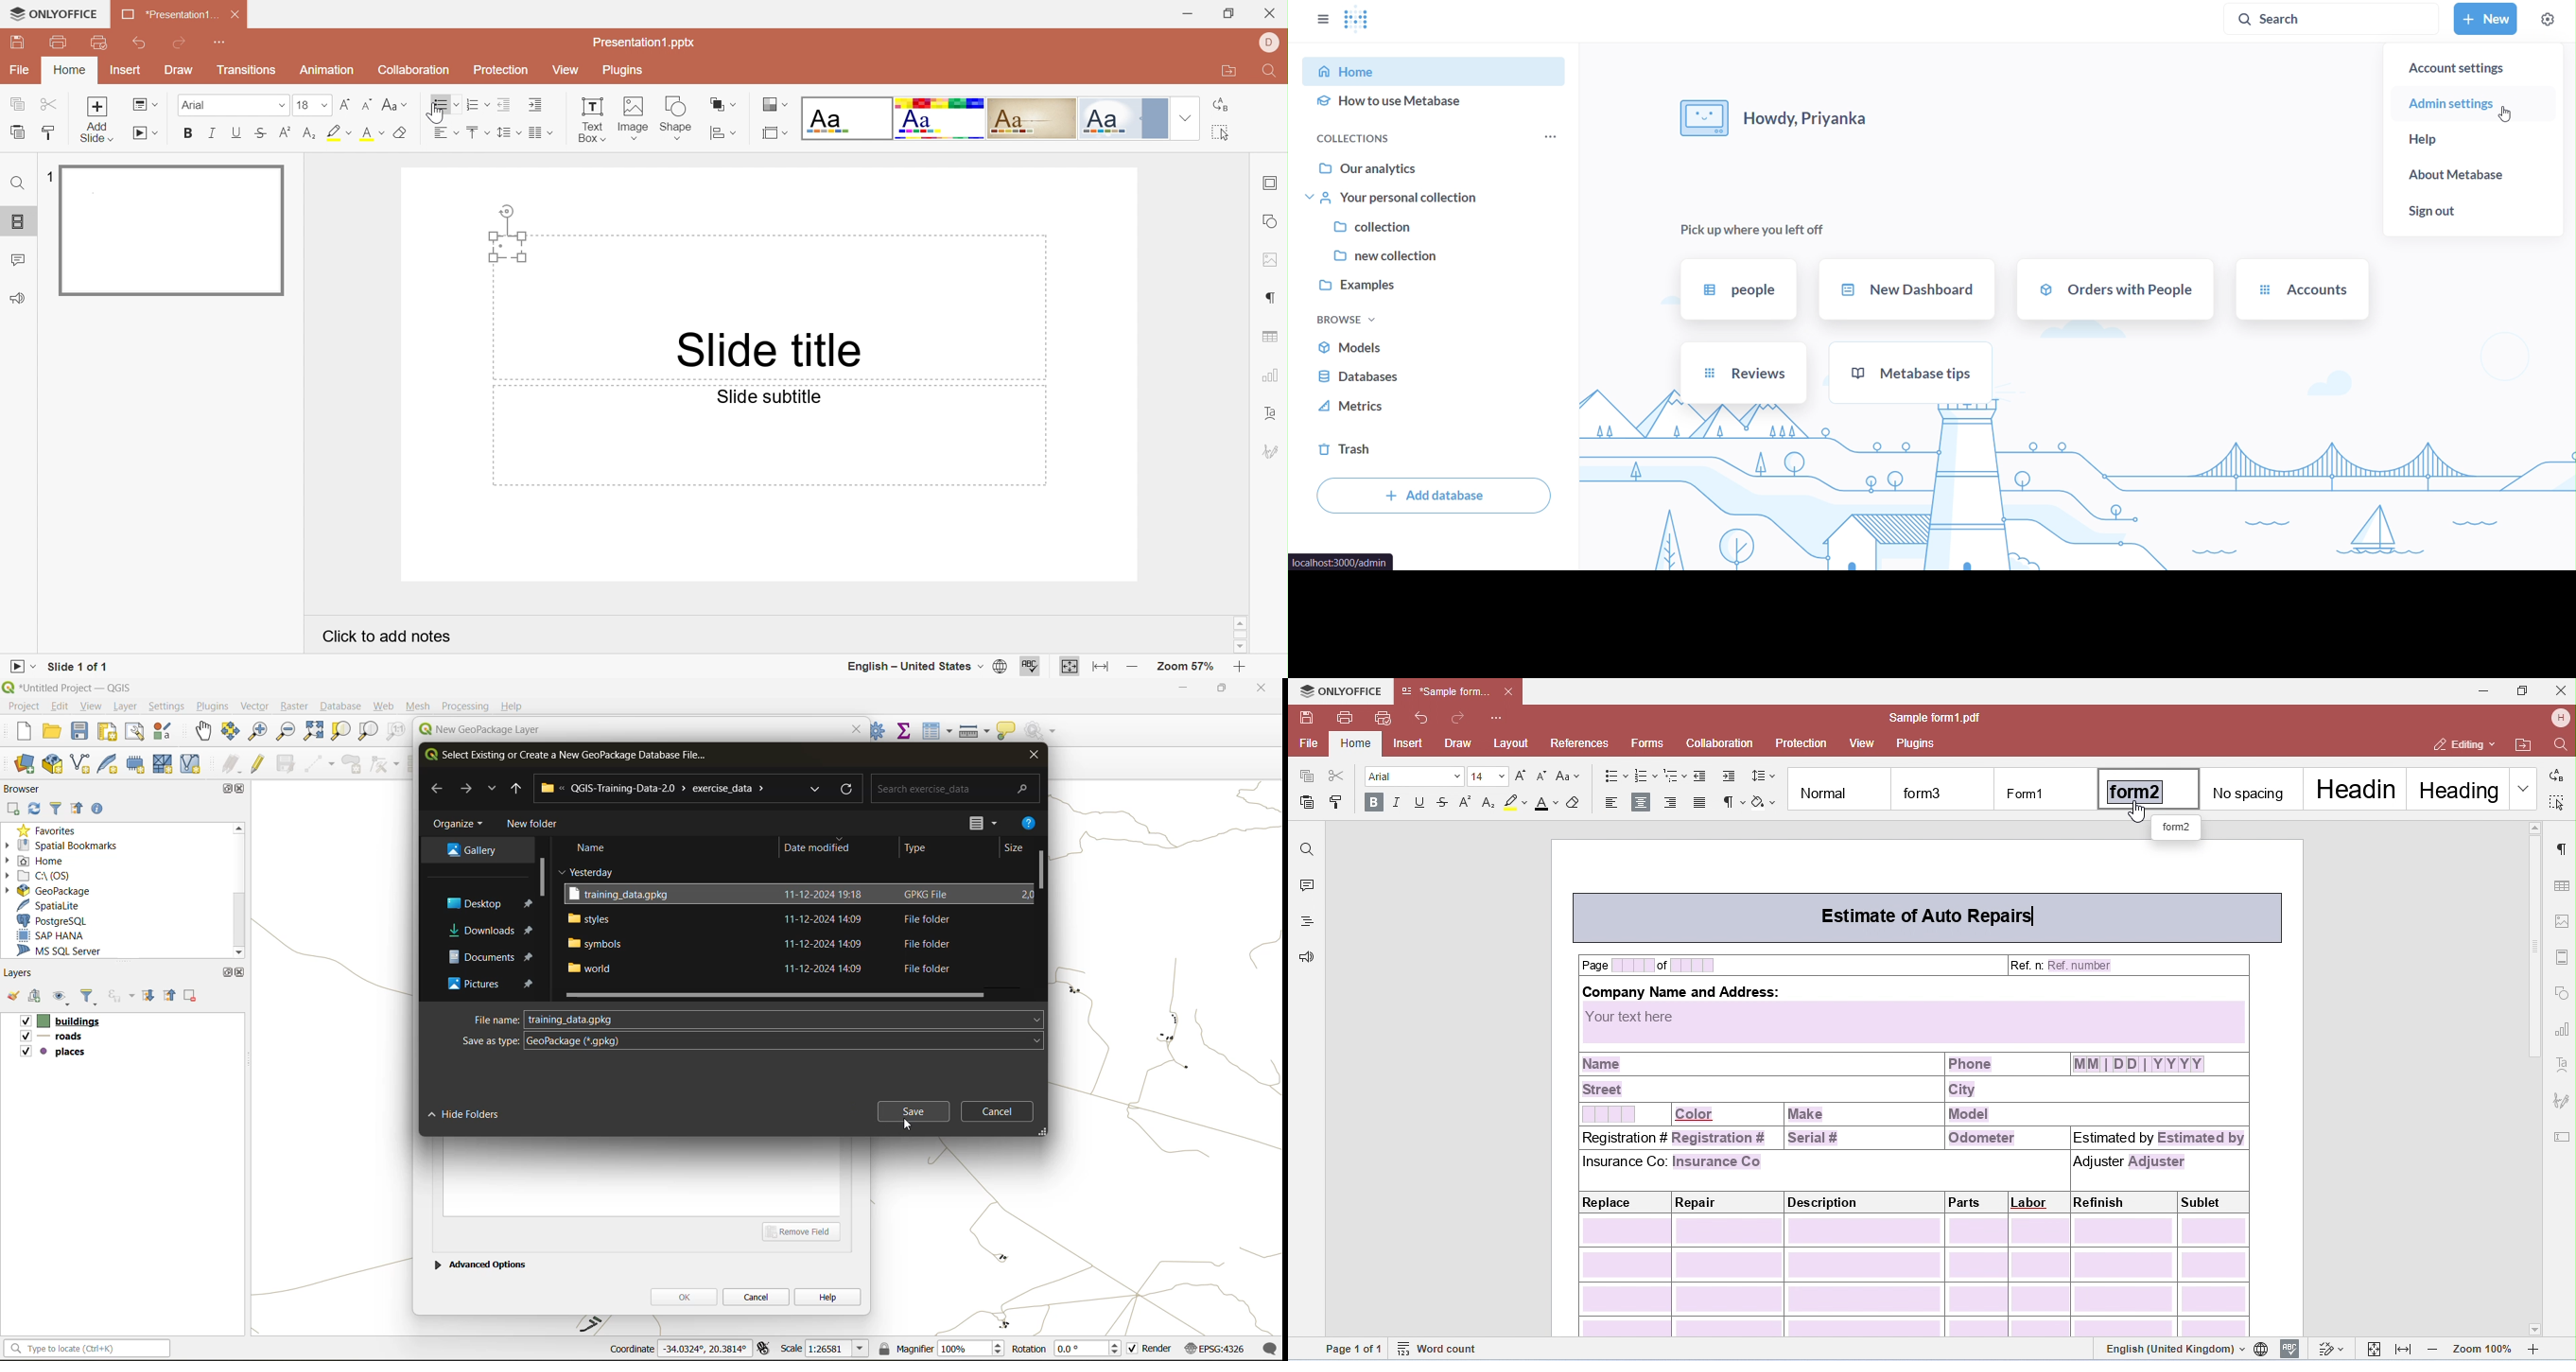  What do you see at coordinates (1434, 287) in the screenshot?
I see `examples` at bounding box center [1434, 287].